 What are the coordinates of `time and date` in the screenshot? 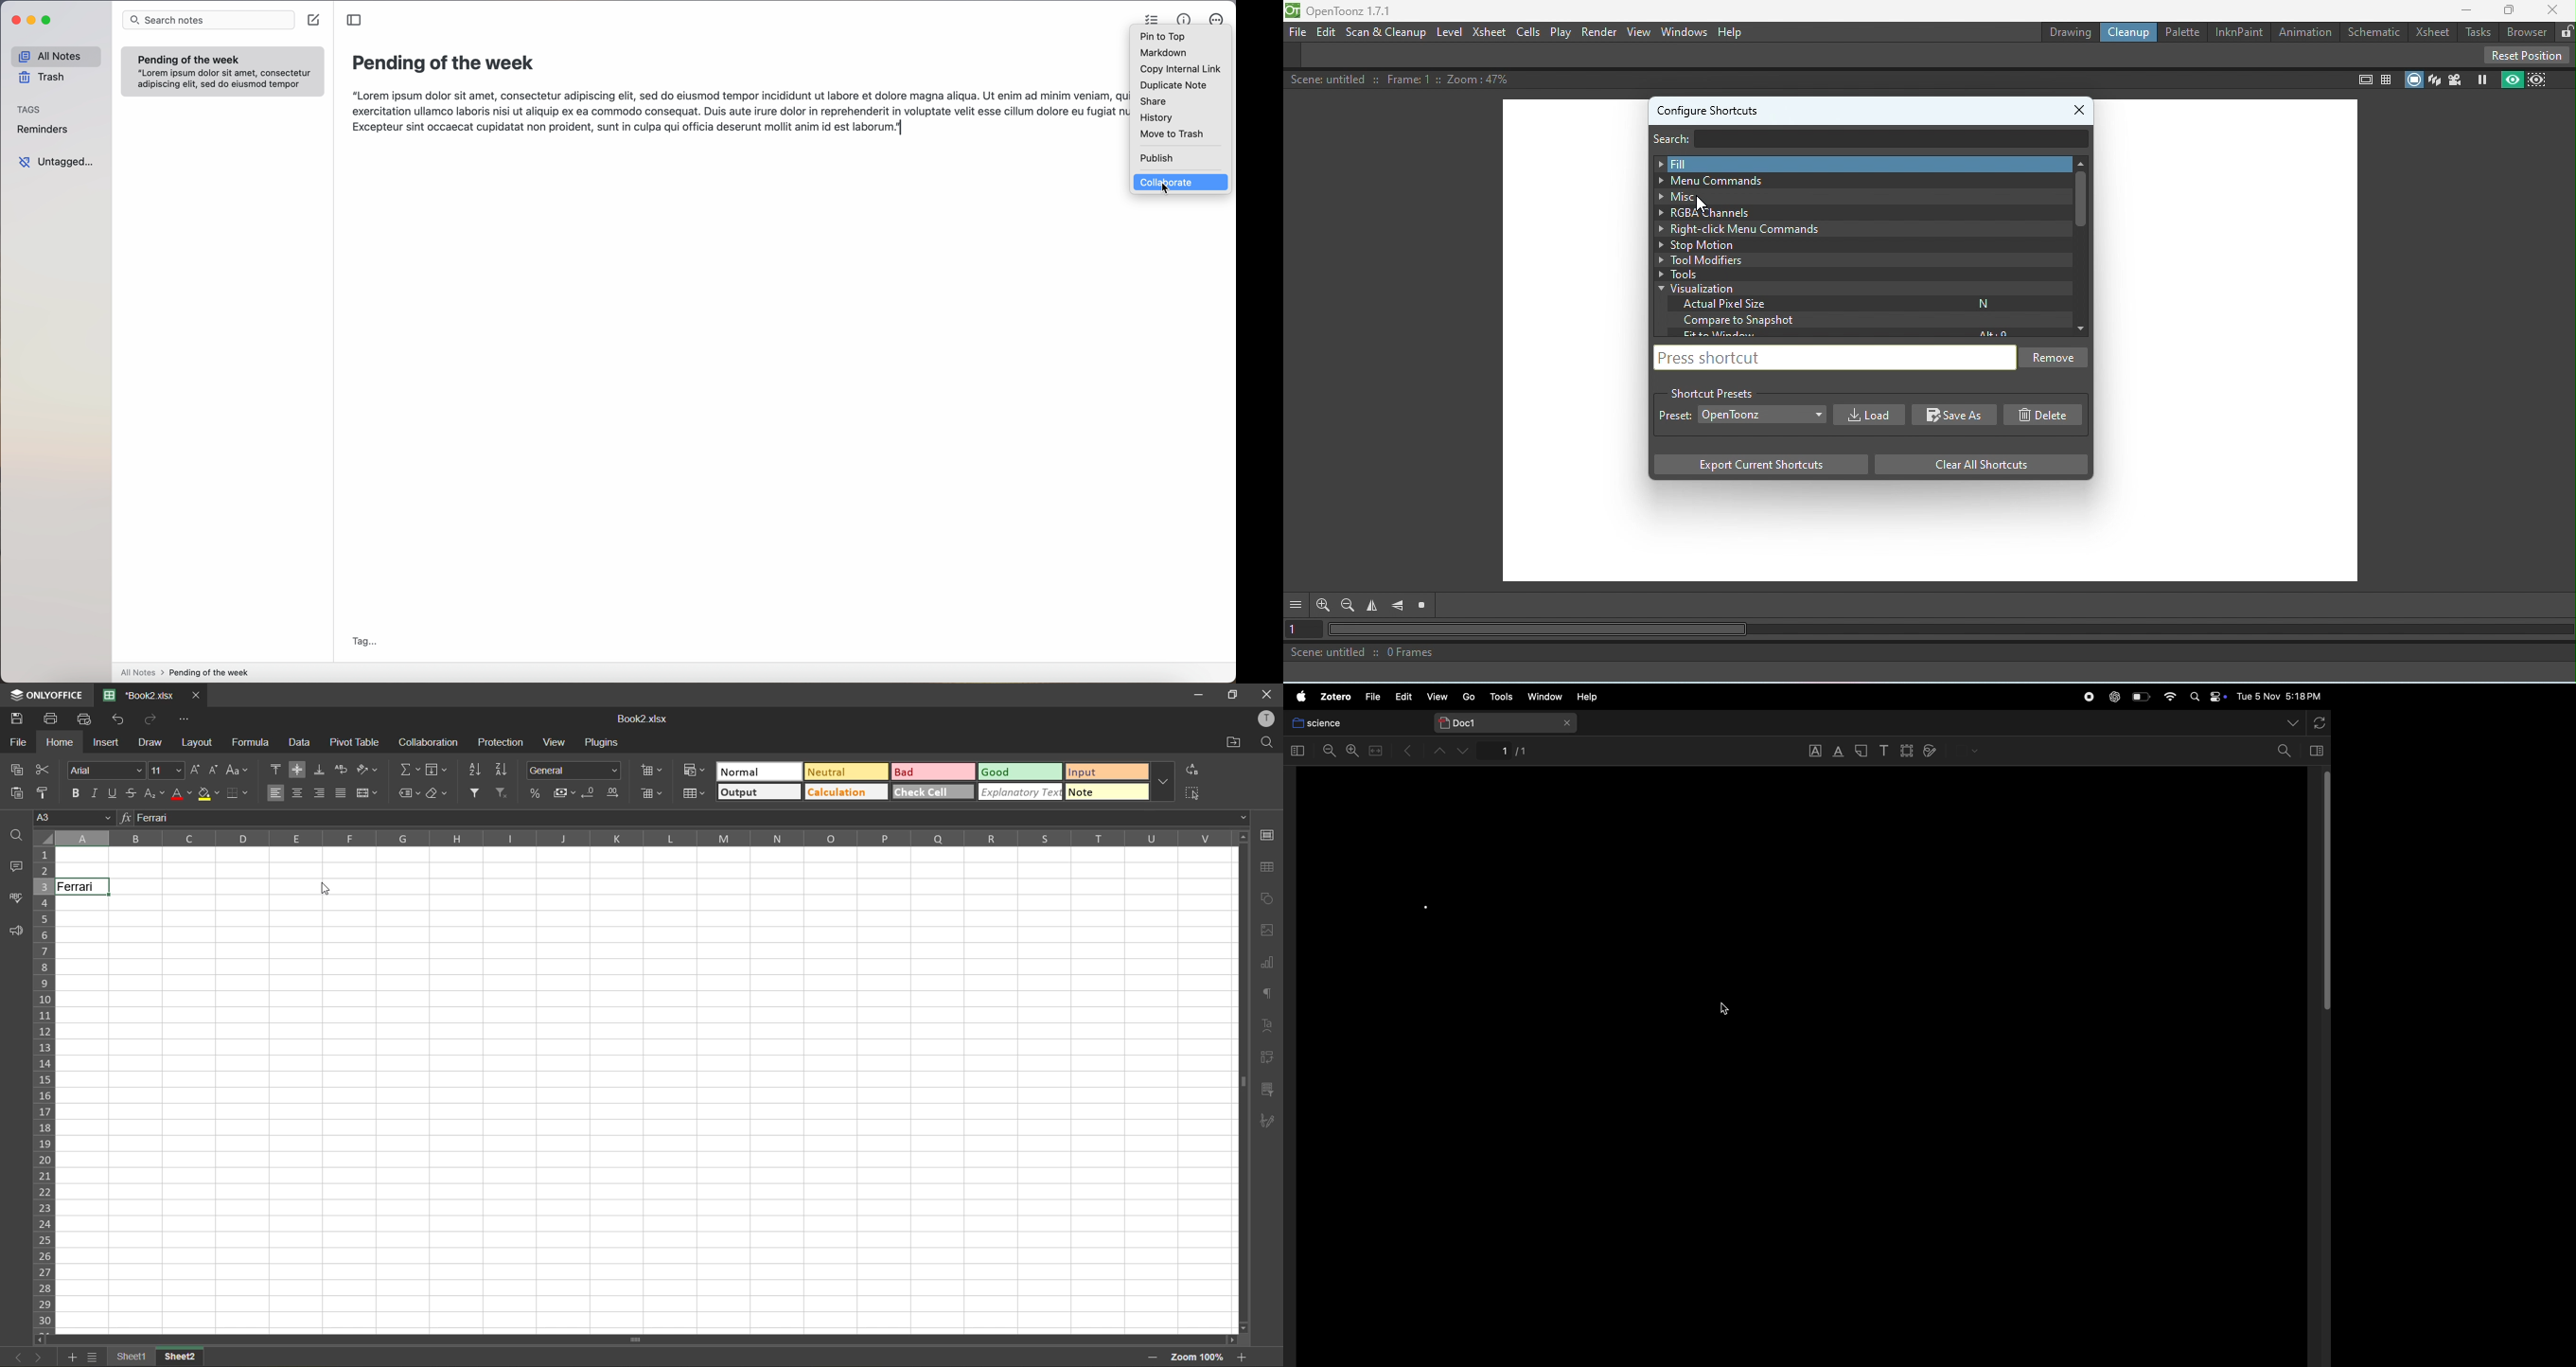 It's located at (2280, 696).